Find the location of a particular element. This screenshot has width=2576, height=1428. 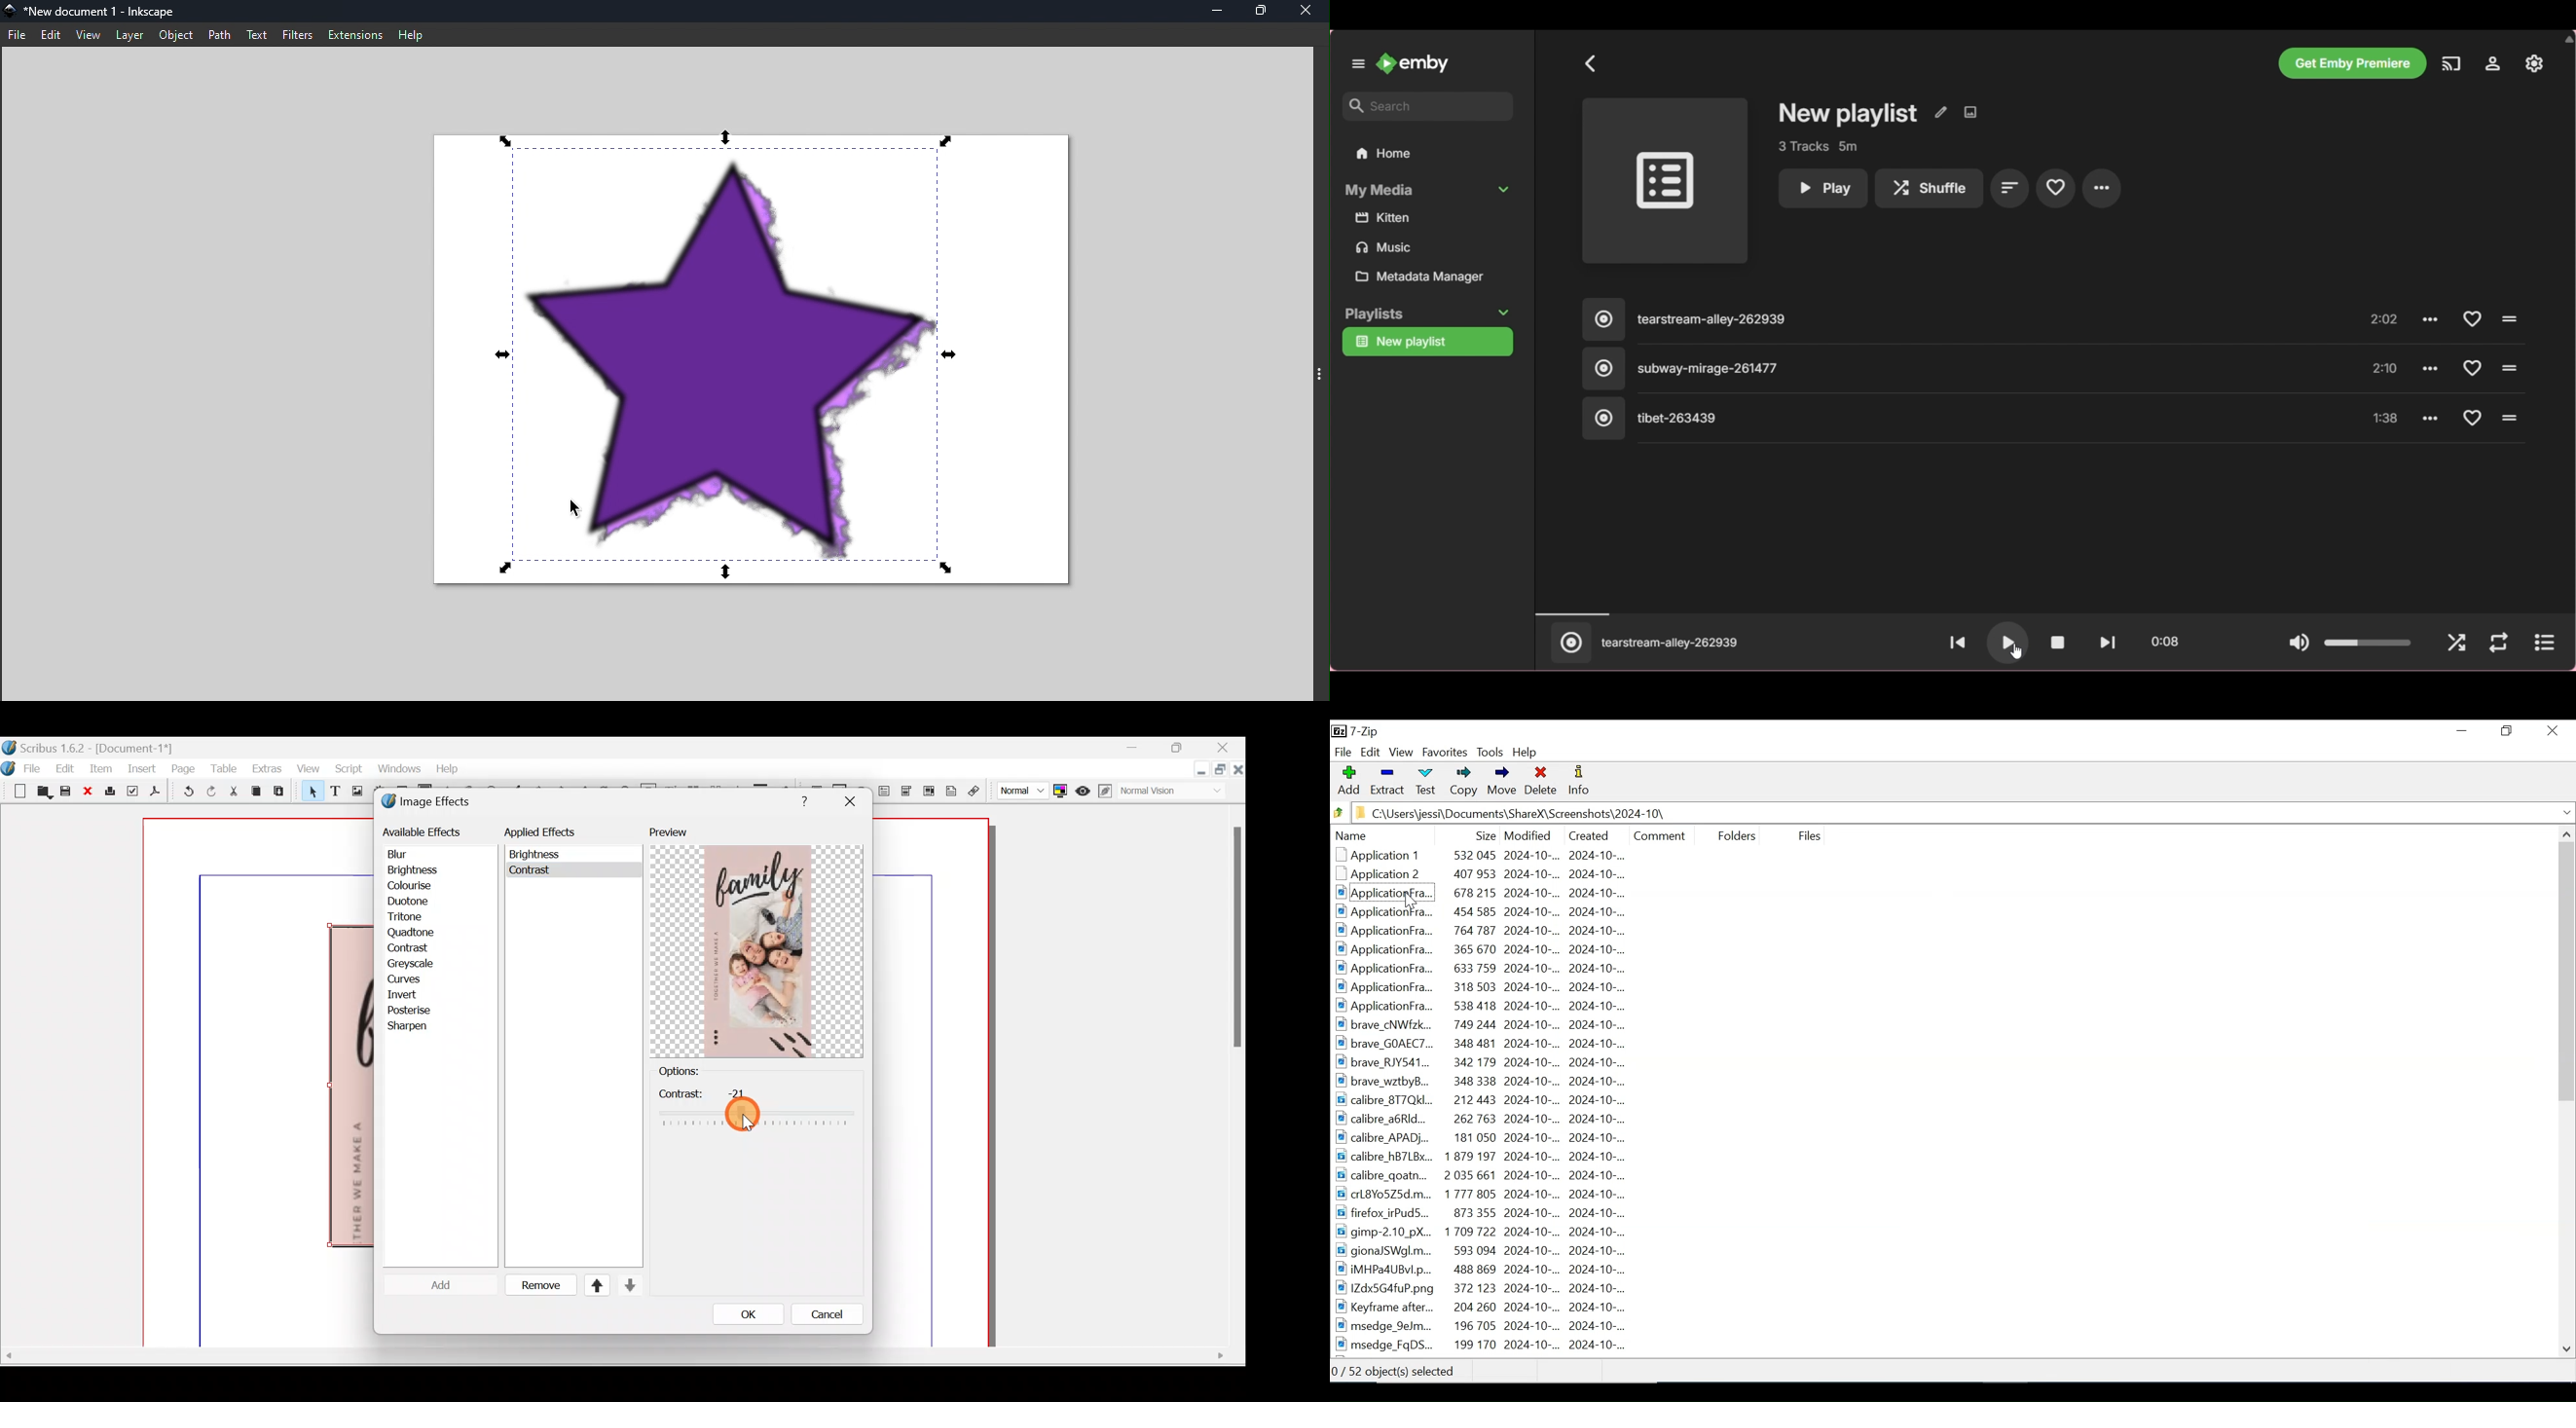

 brave GOAEC7... 348 481 2024-10-.. 2024-10-... is located at coordinates (1490, 1042).